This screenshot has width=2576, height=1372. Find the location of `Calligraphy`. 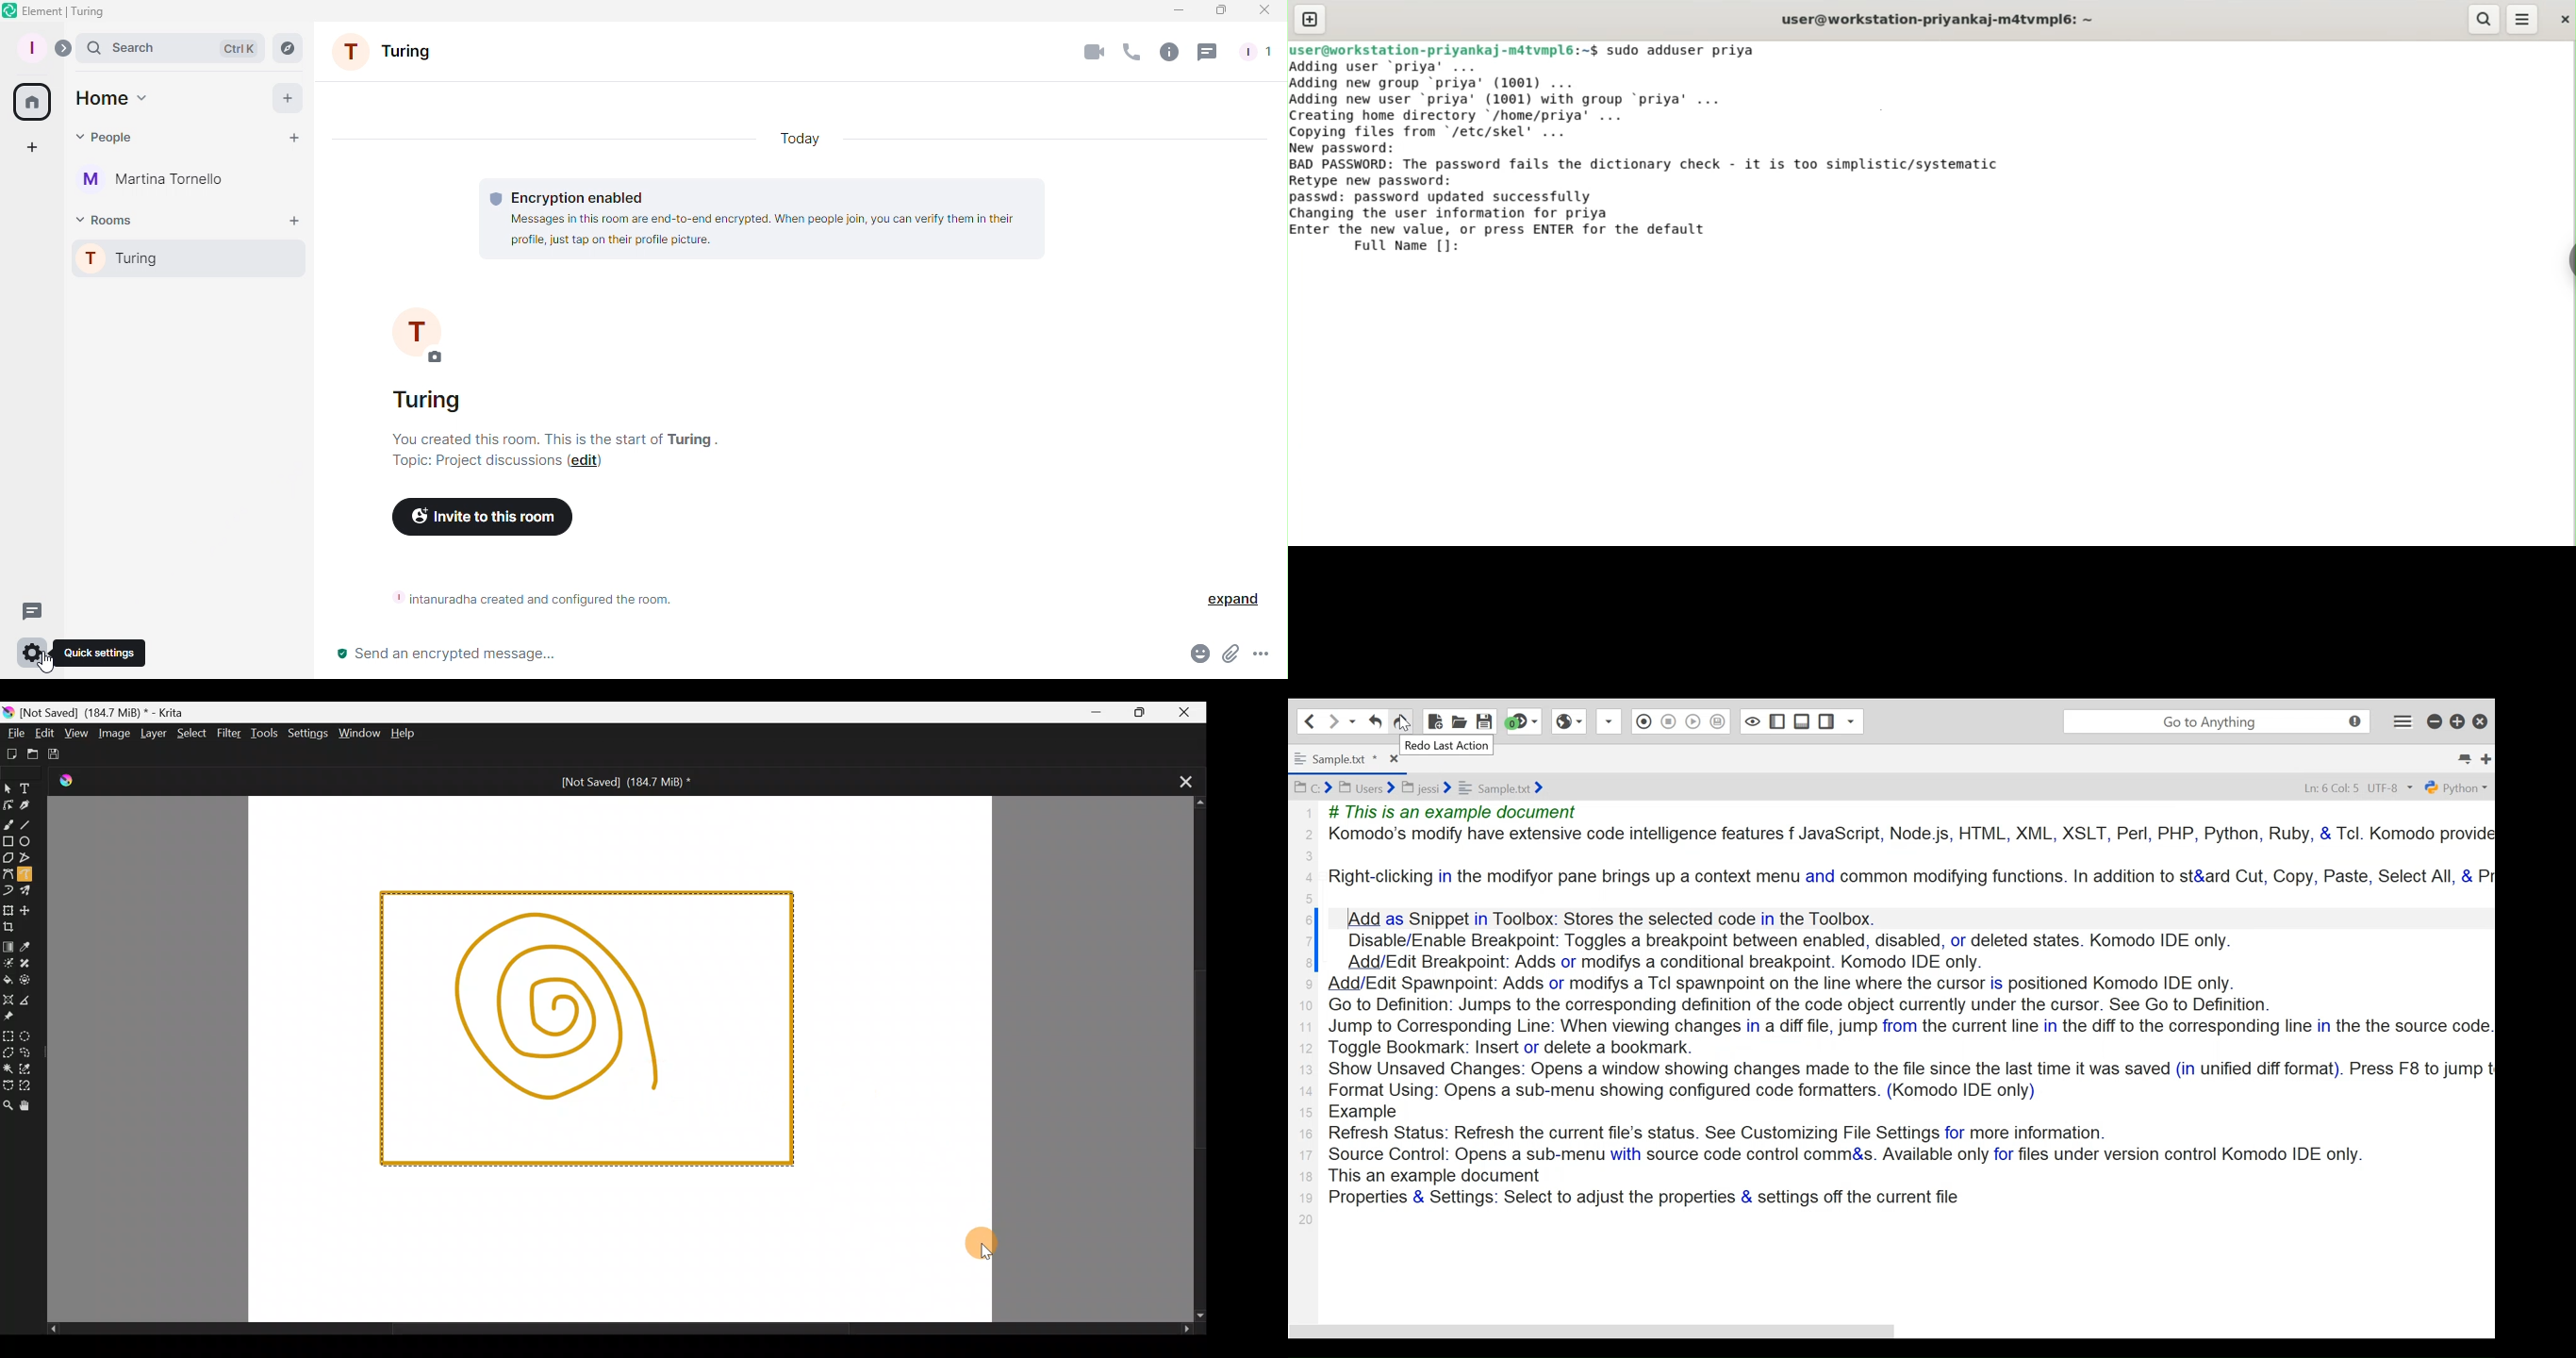

Calligraphy is located at coordinates (26, 805).